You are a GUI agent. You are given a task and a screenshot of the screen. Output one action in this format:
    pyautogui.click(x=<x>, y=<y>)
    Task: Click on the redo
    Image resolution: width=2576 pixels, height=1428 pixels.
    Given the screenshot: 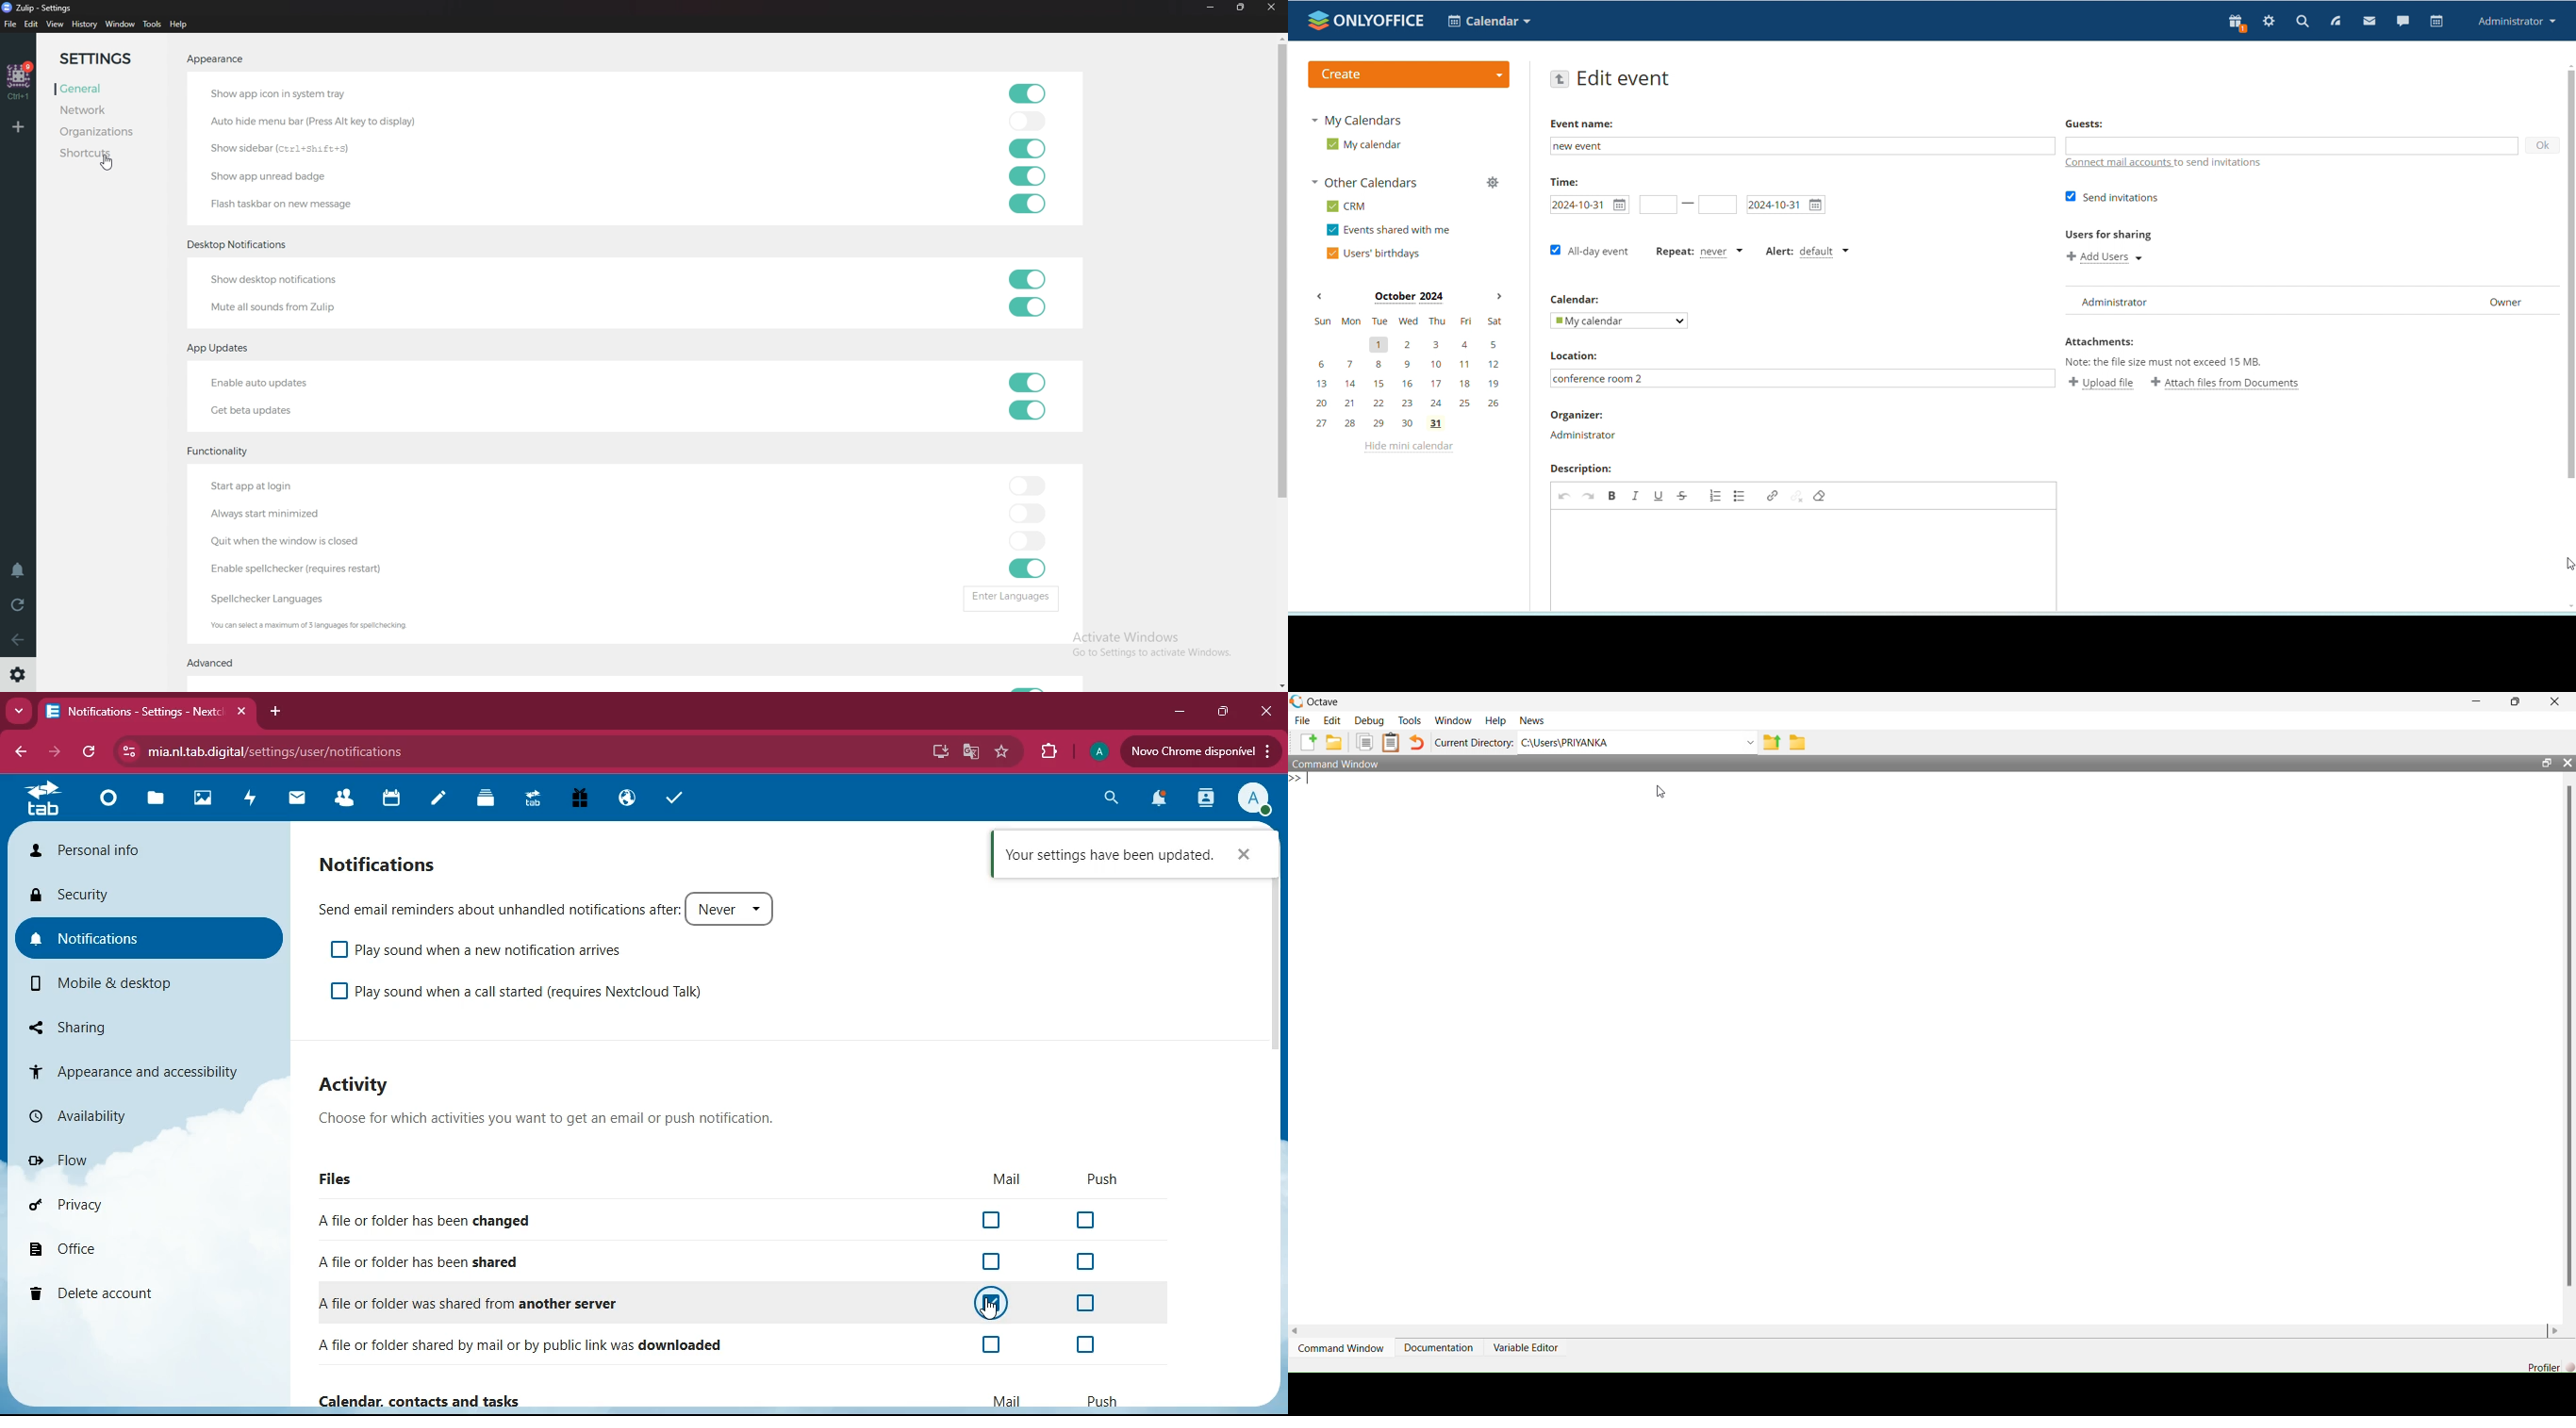 What is the action you would take?
    pyautogui.click(x=1589, y=495)
    